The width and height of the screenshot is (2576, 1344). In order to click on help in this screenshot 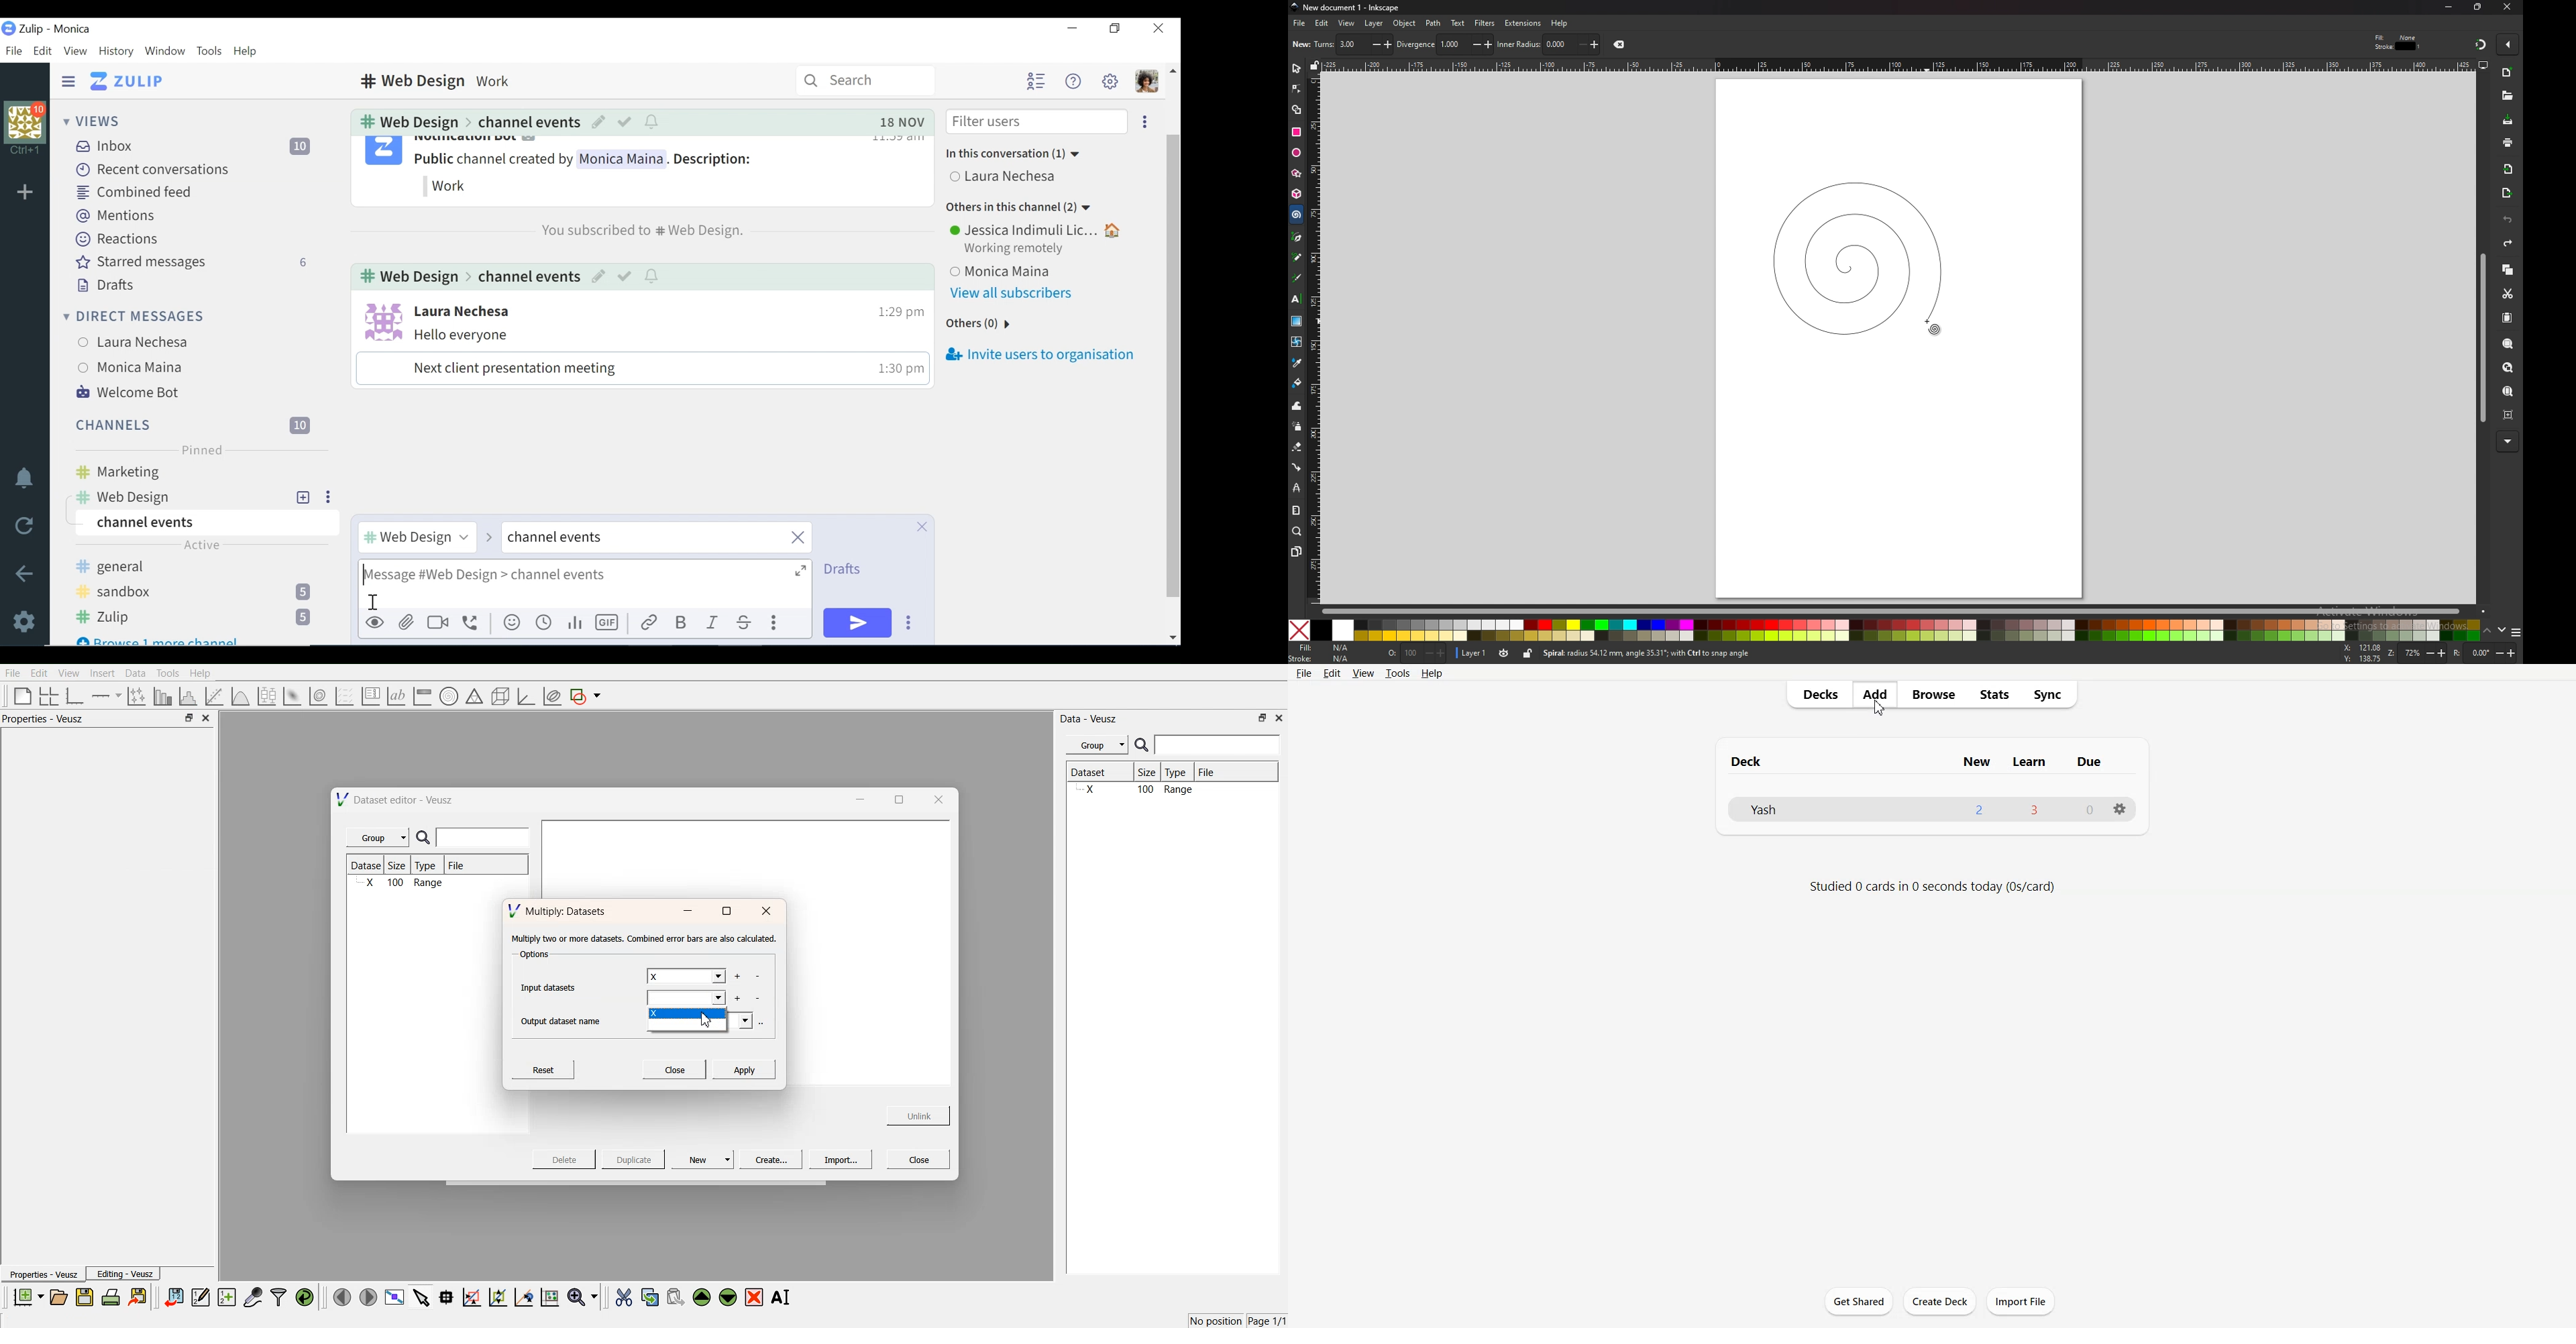, I will do `click(1560, 23)`.